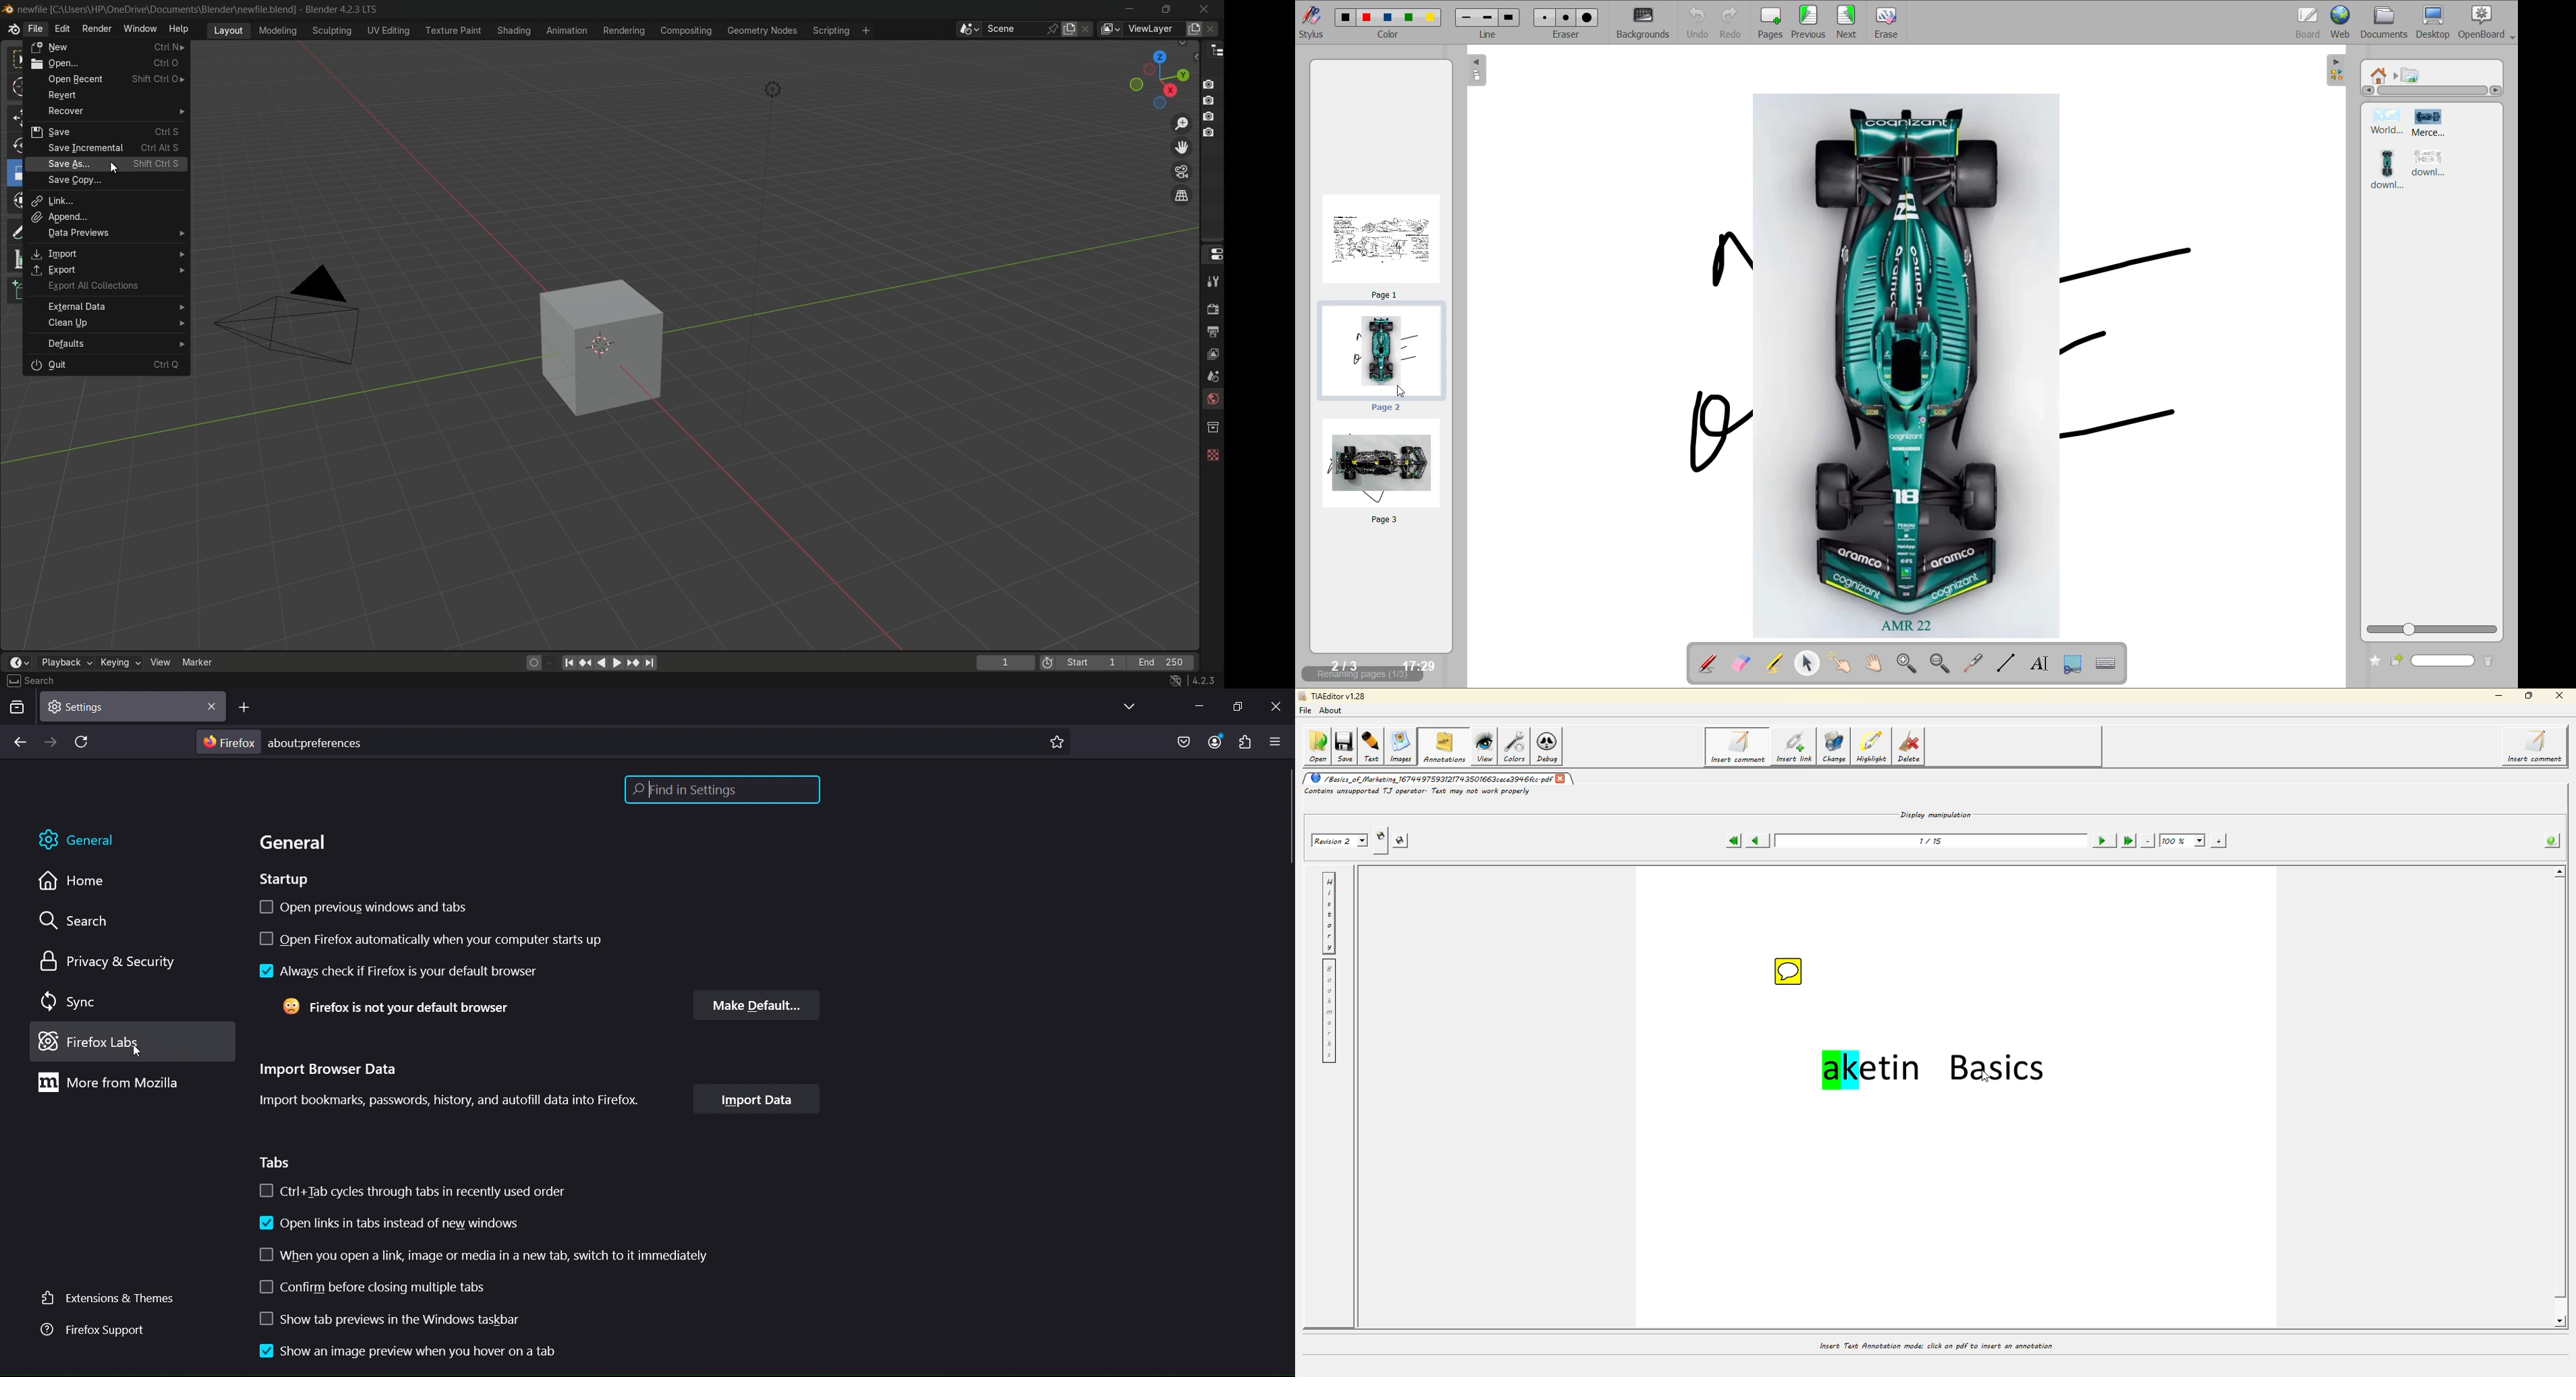 This screenshot has width=2576, height=1400. I want to click on color 5, so click(1430, 16).